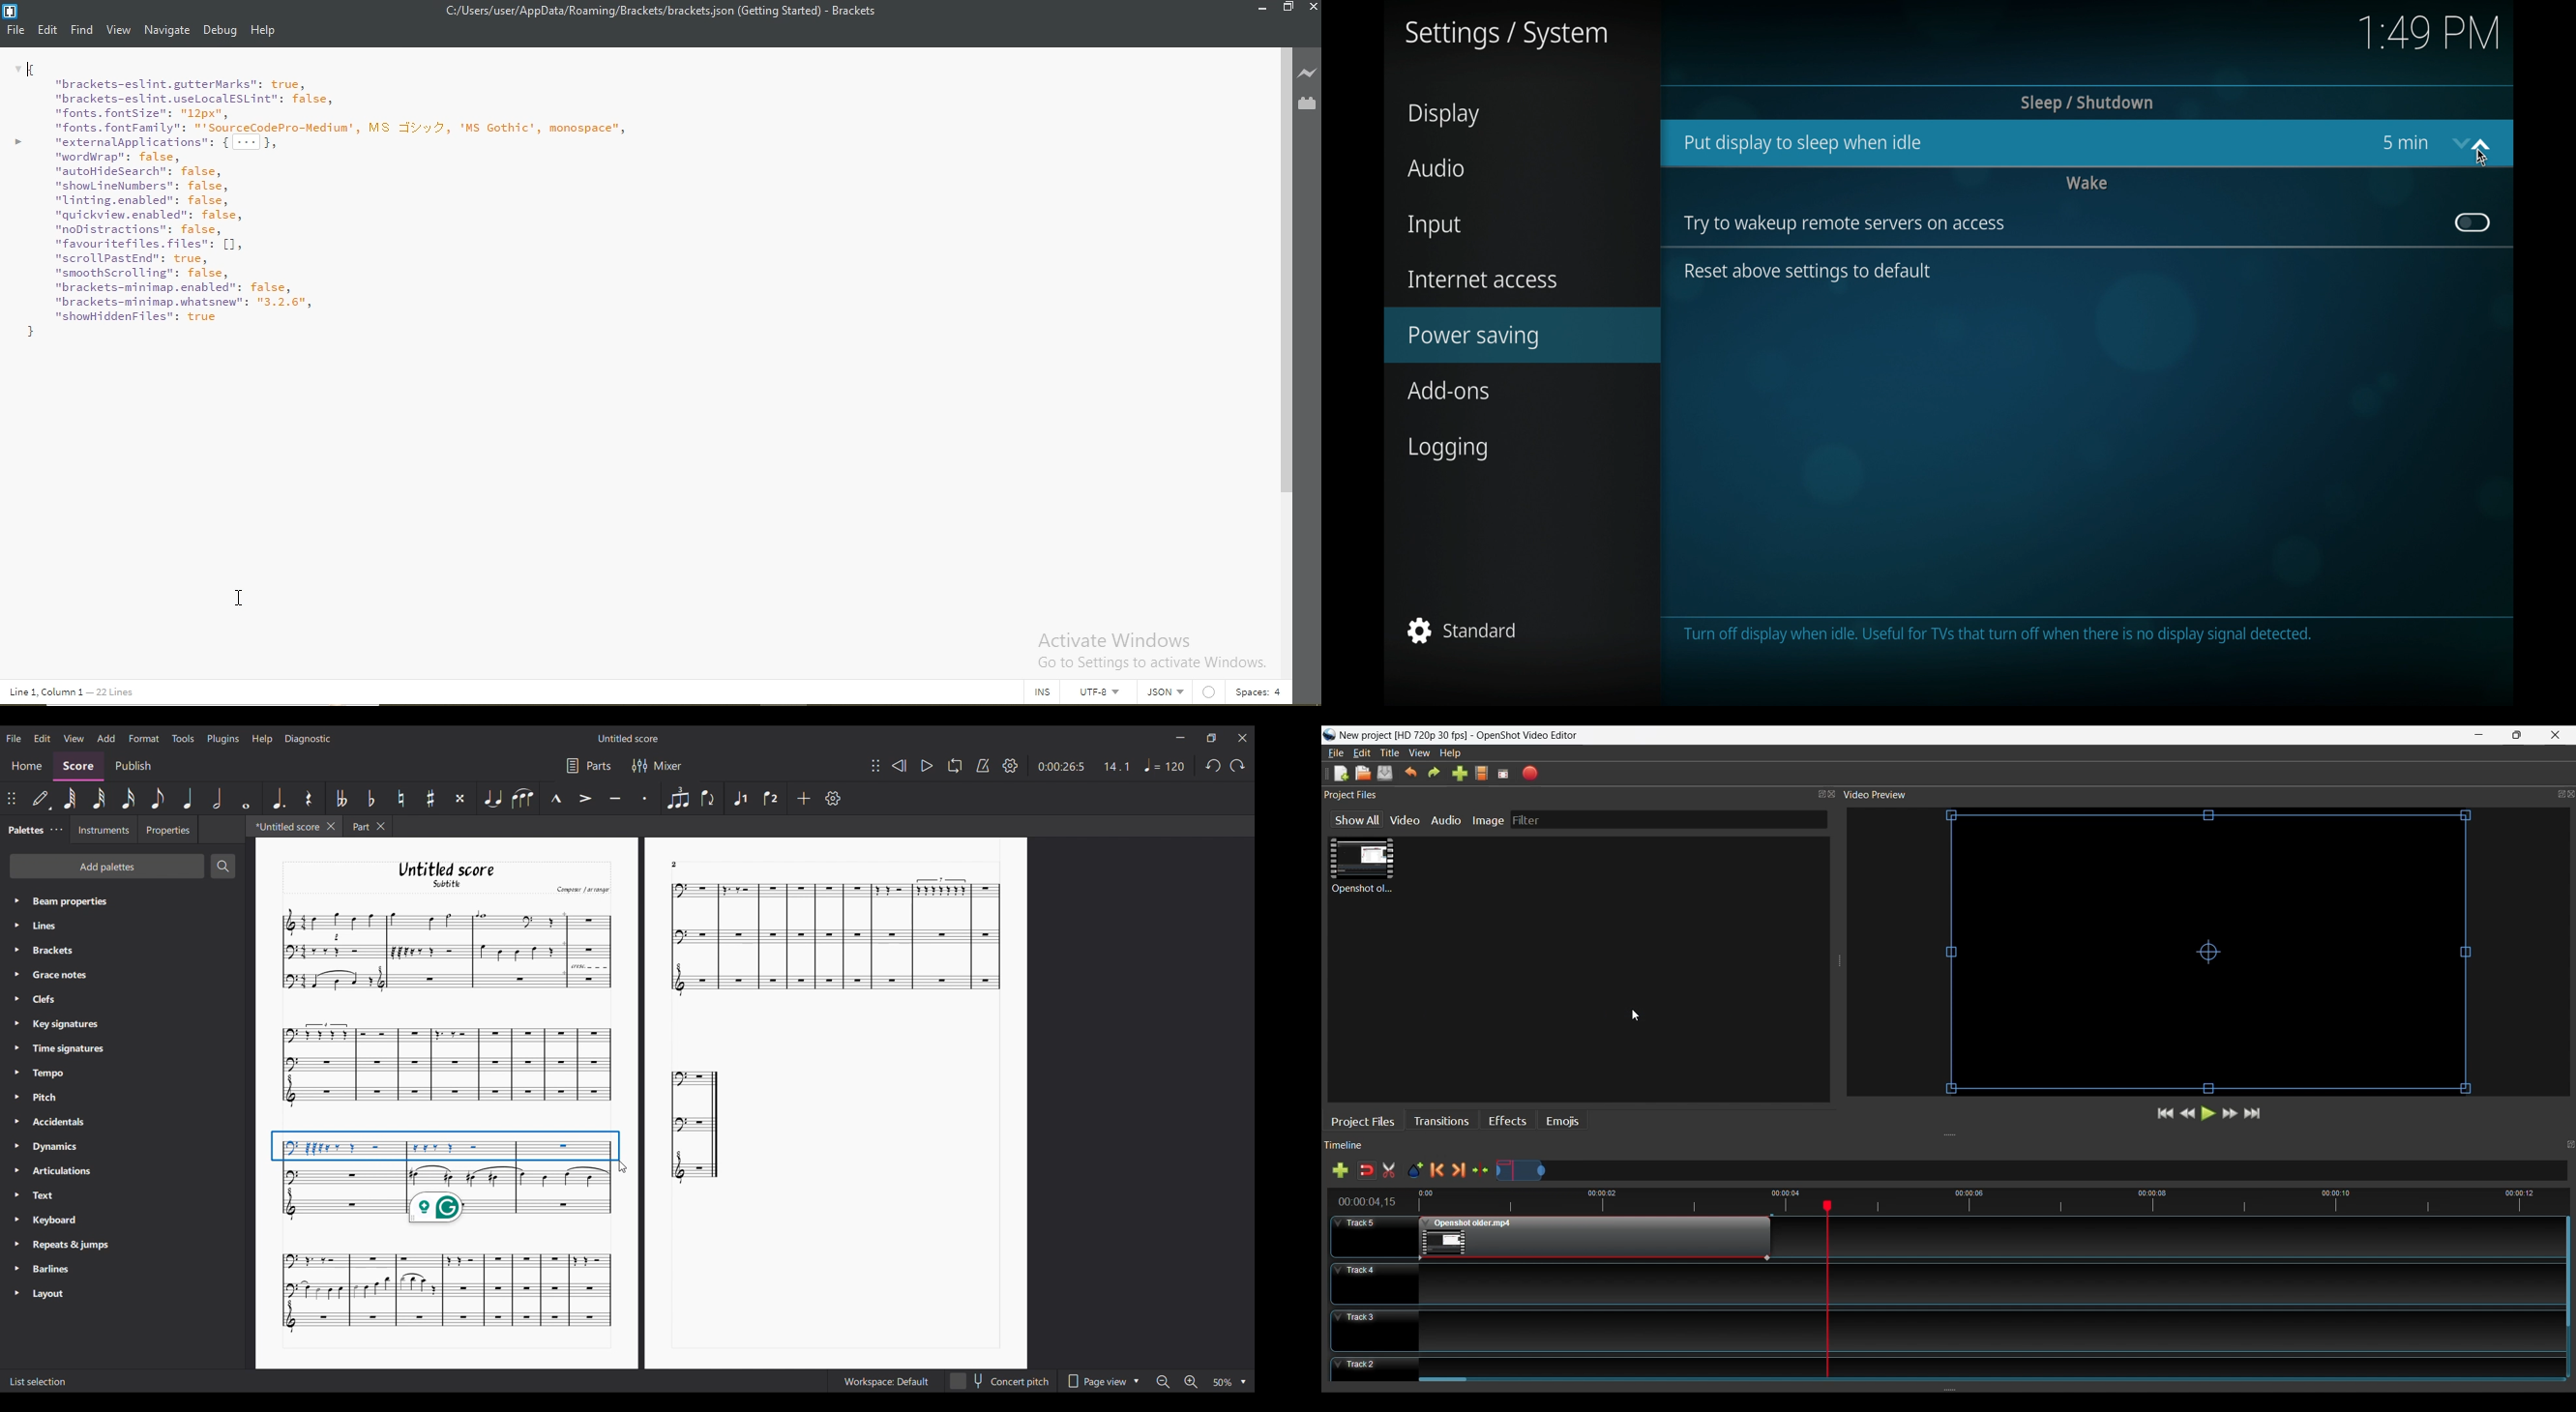  I want to click on input, so click(1433, 226).